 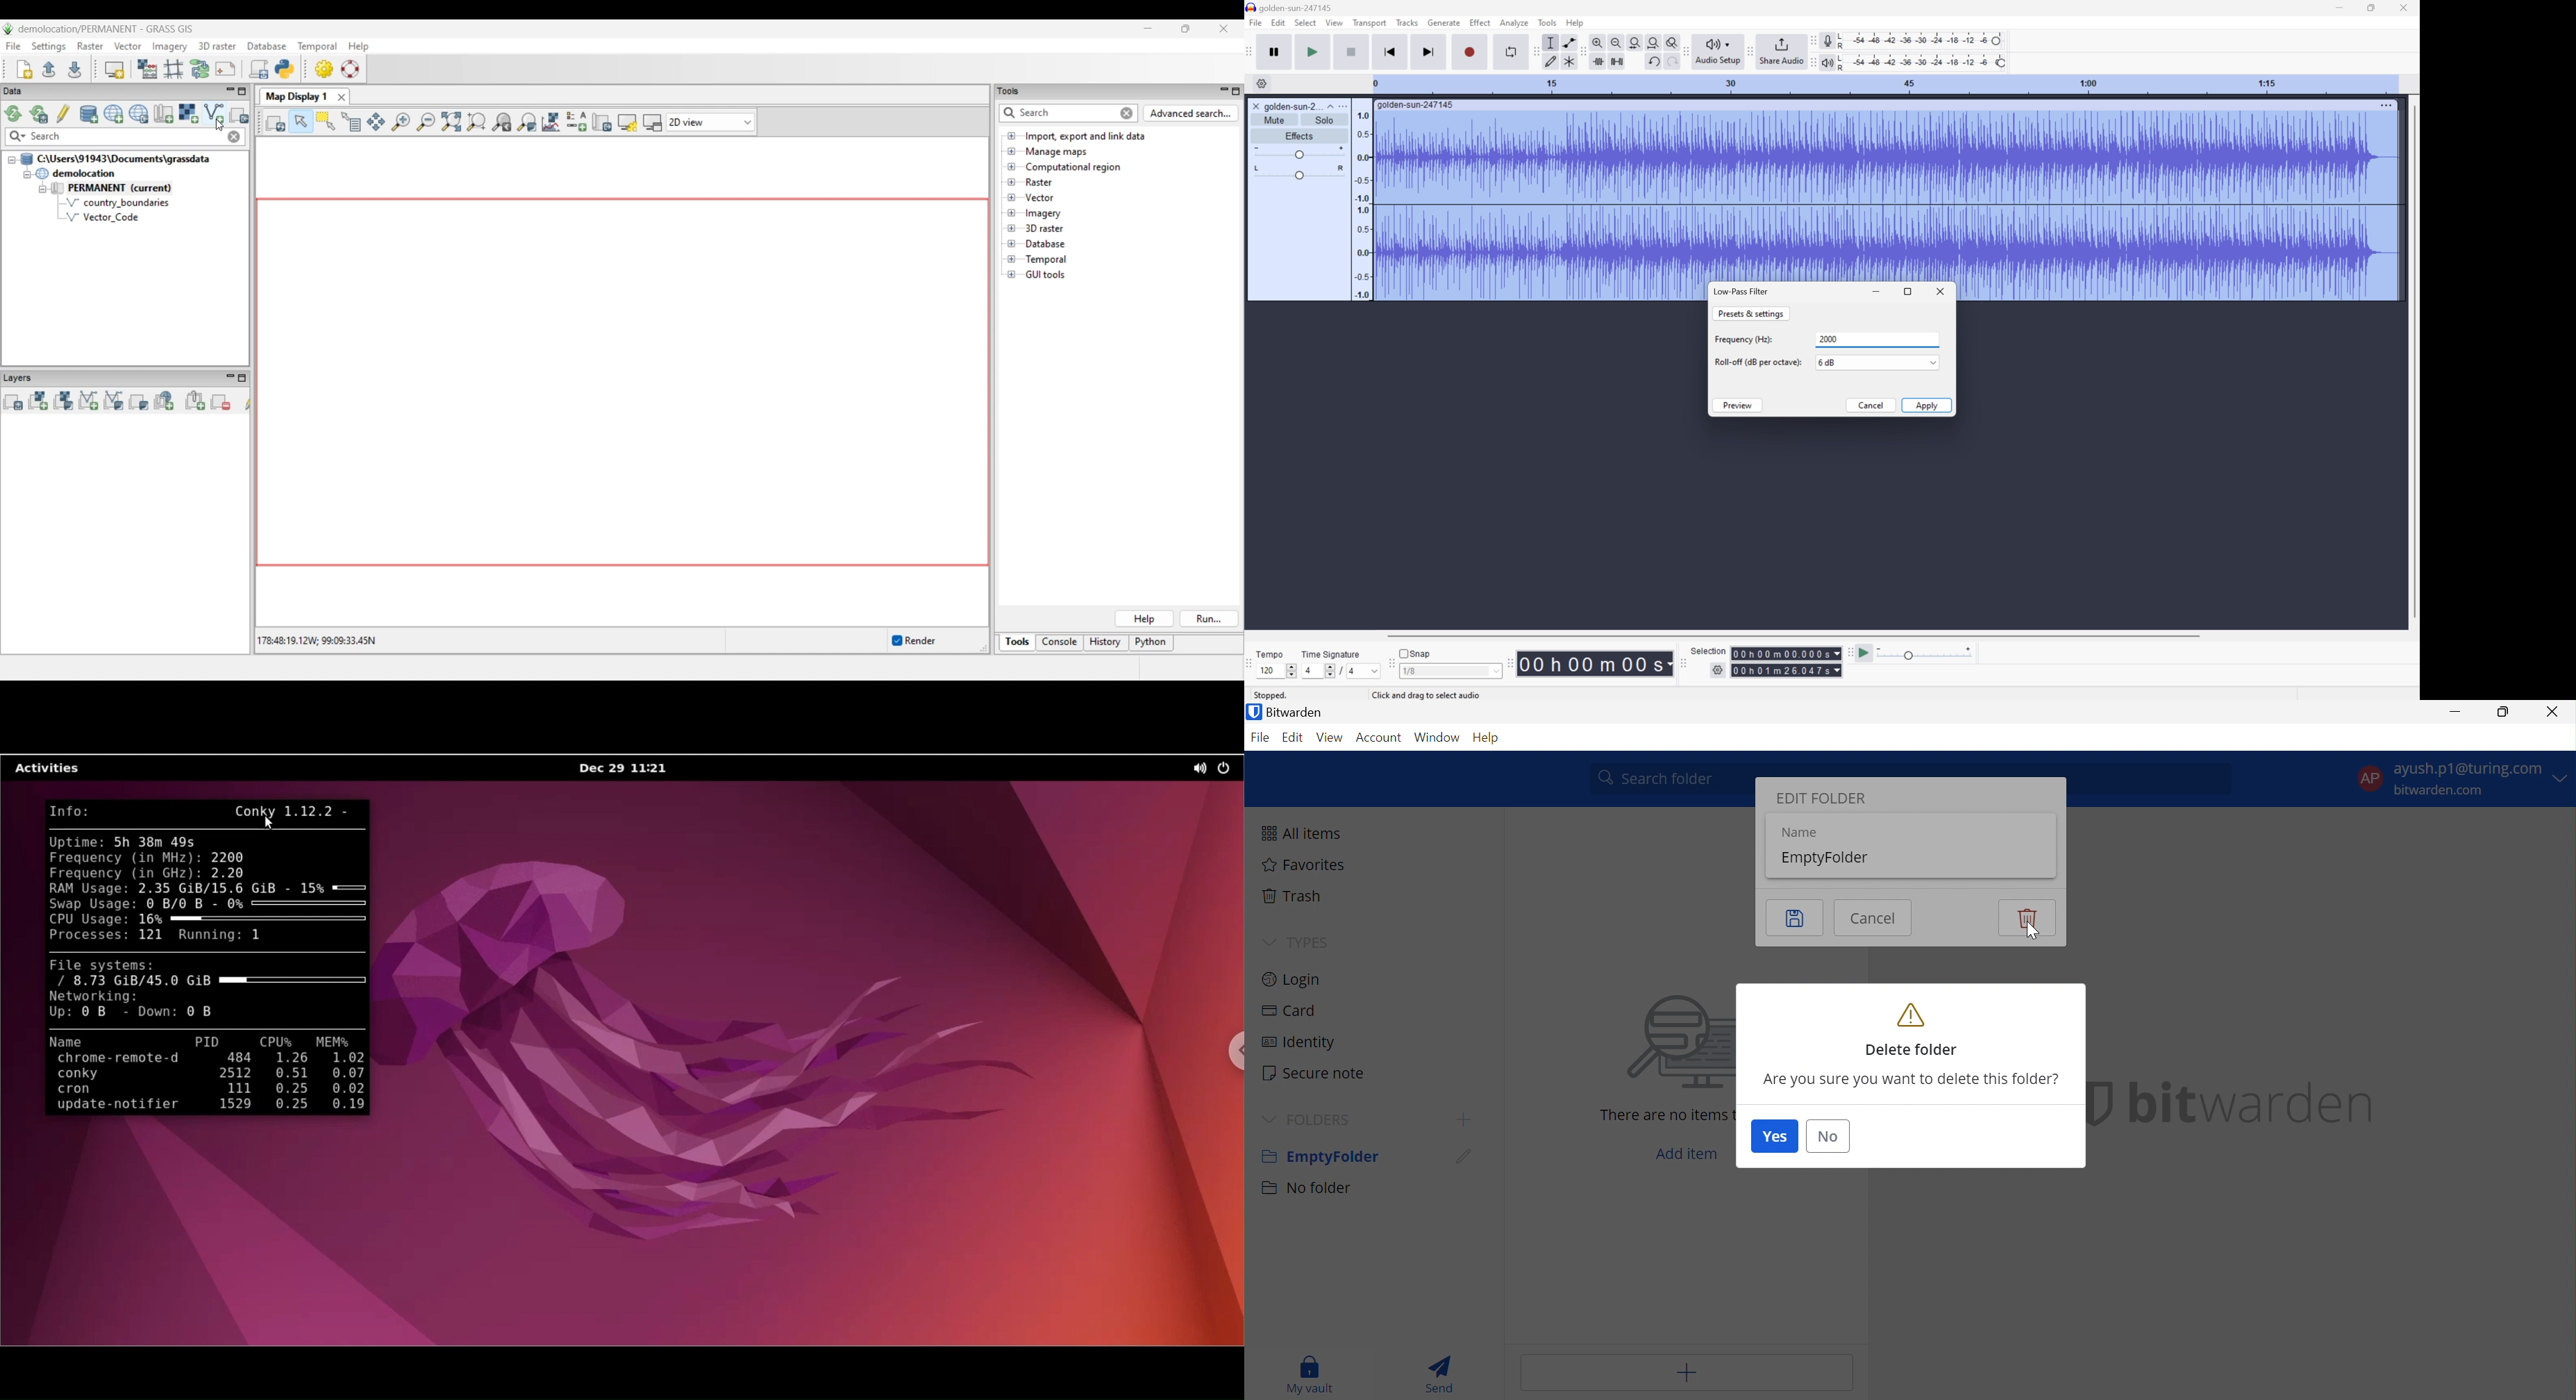 I want to click on File, so click(x=1255, y=22).